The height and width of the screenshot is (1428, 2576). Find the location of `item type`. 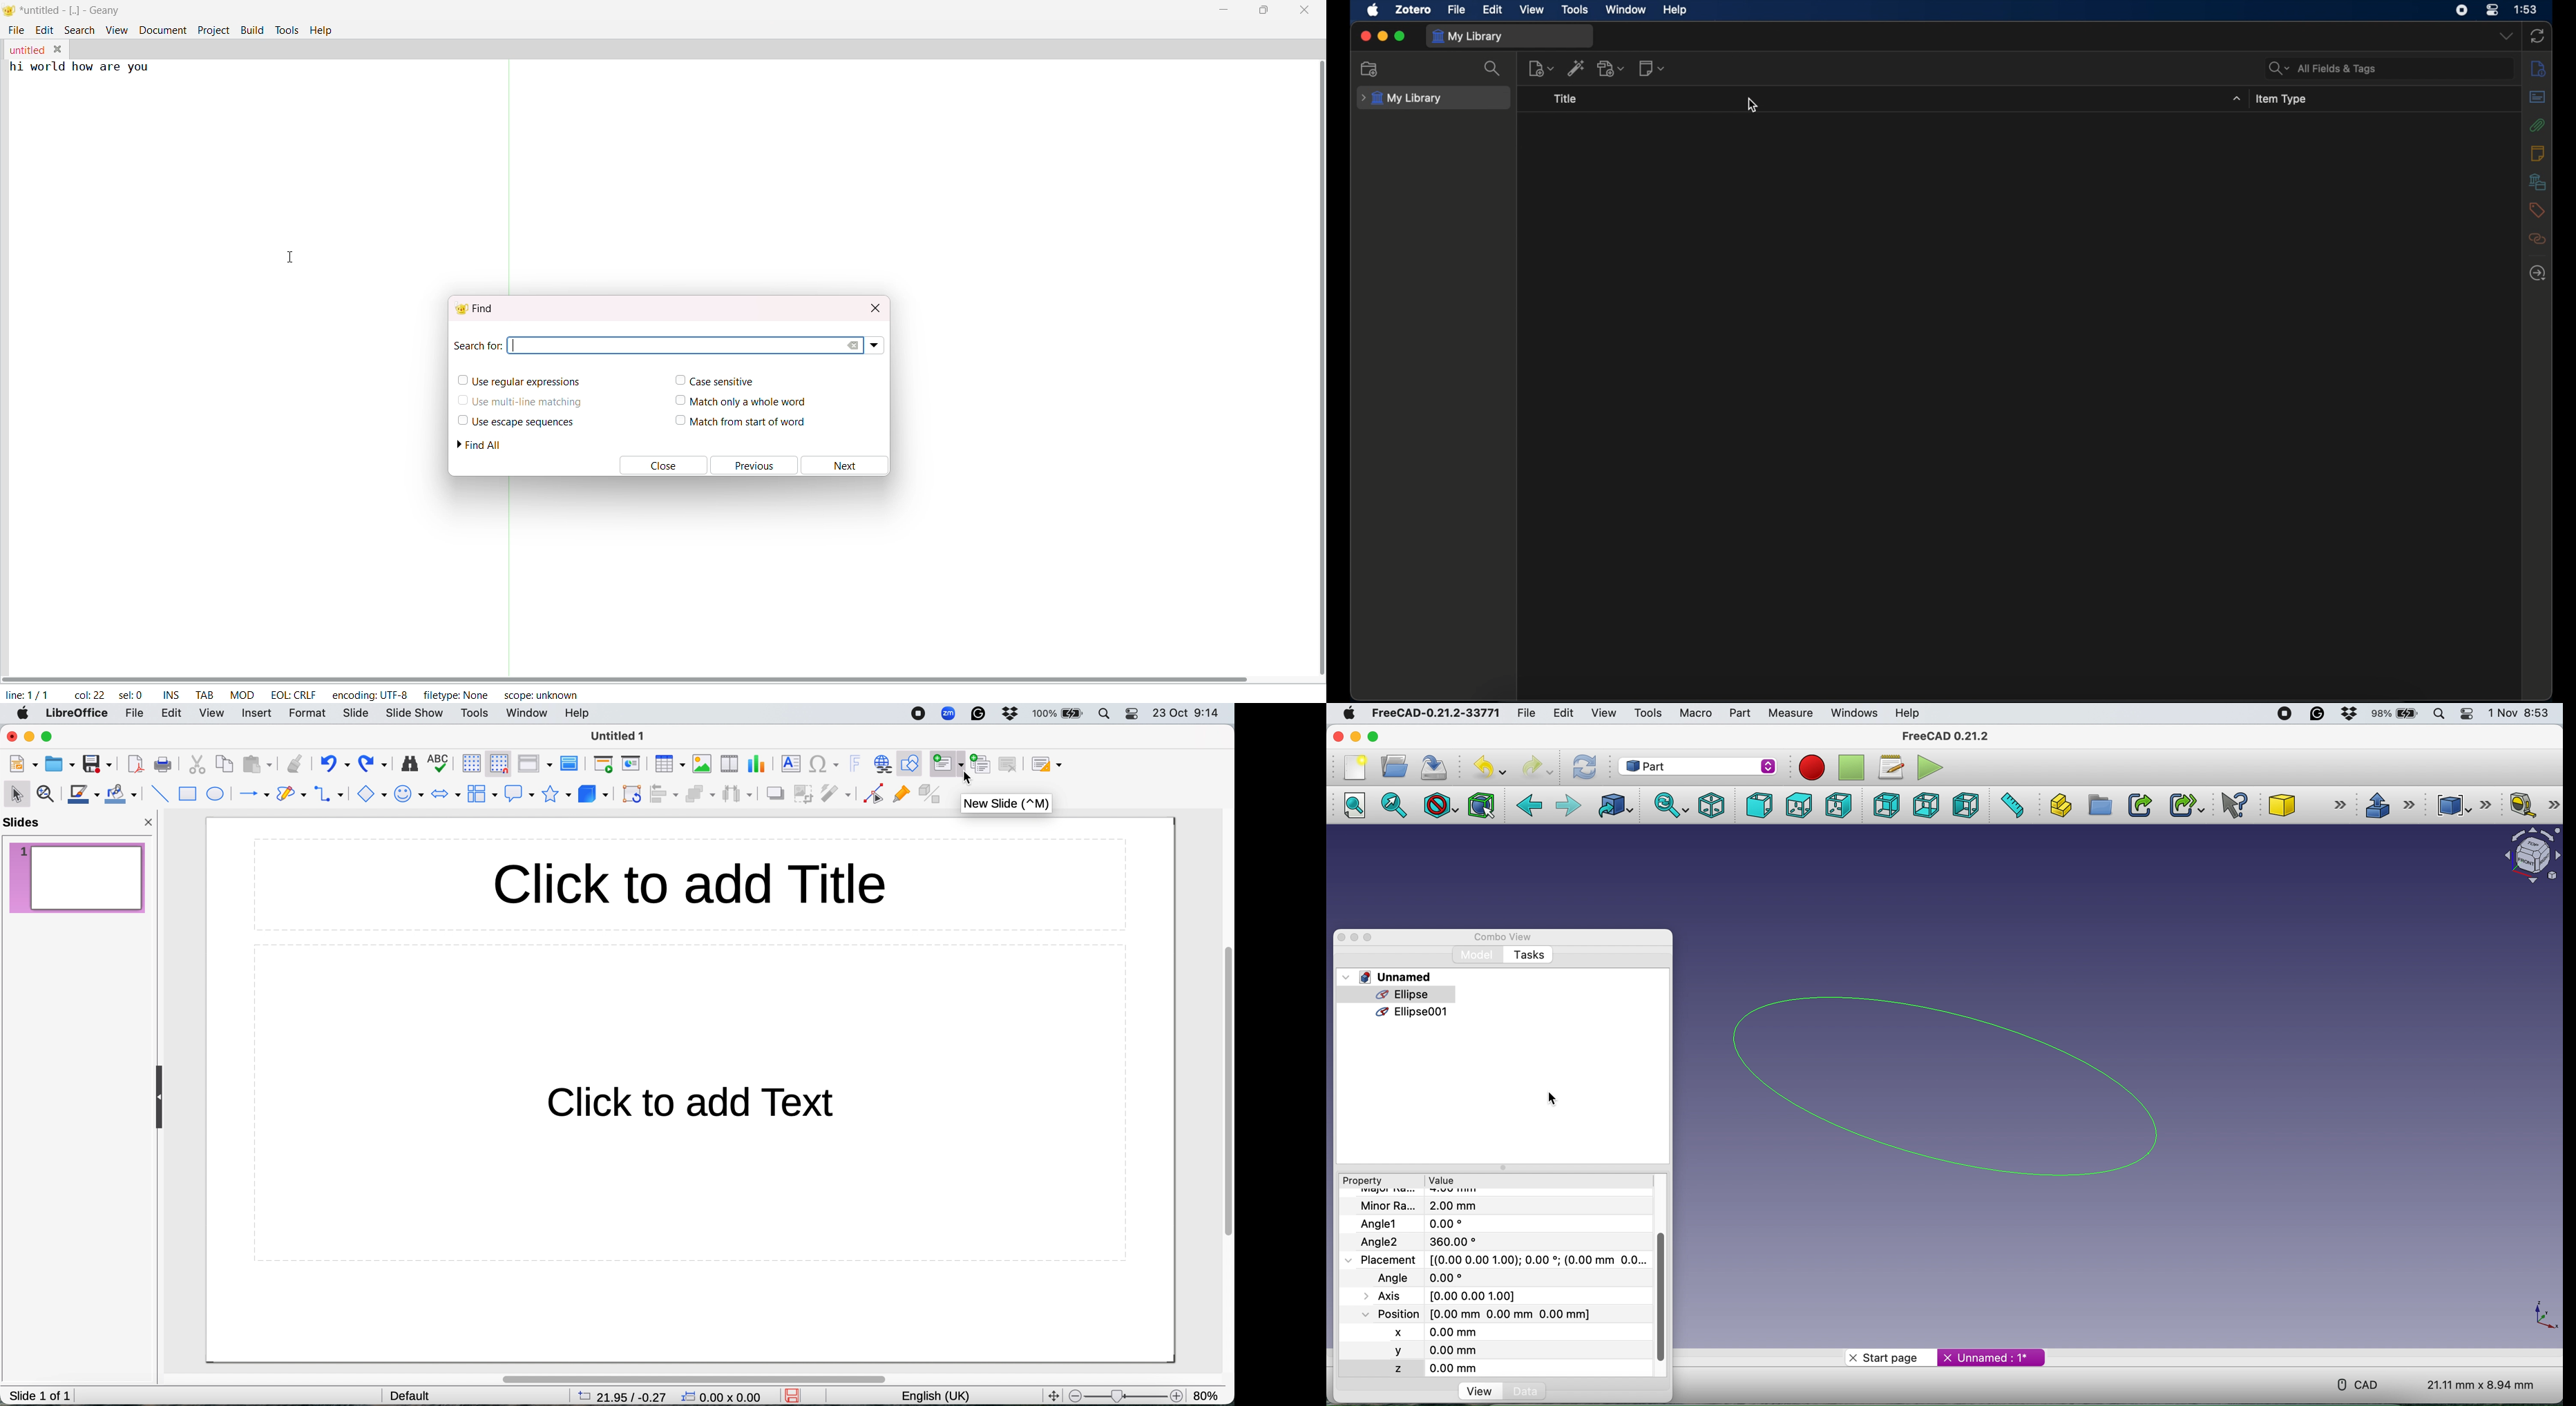

item type is located at coordinates (2282, 100).